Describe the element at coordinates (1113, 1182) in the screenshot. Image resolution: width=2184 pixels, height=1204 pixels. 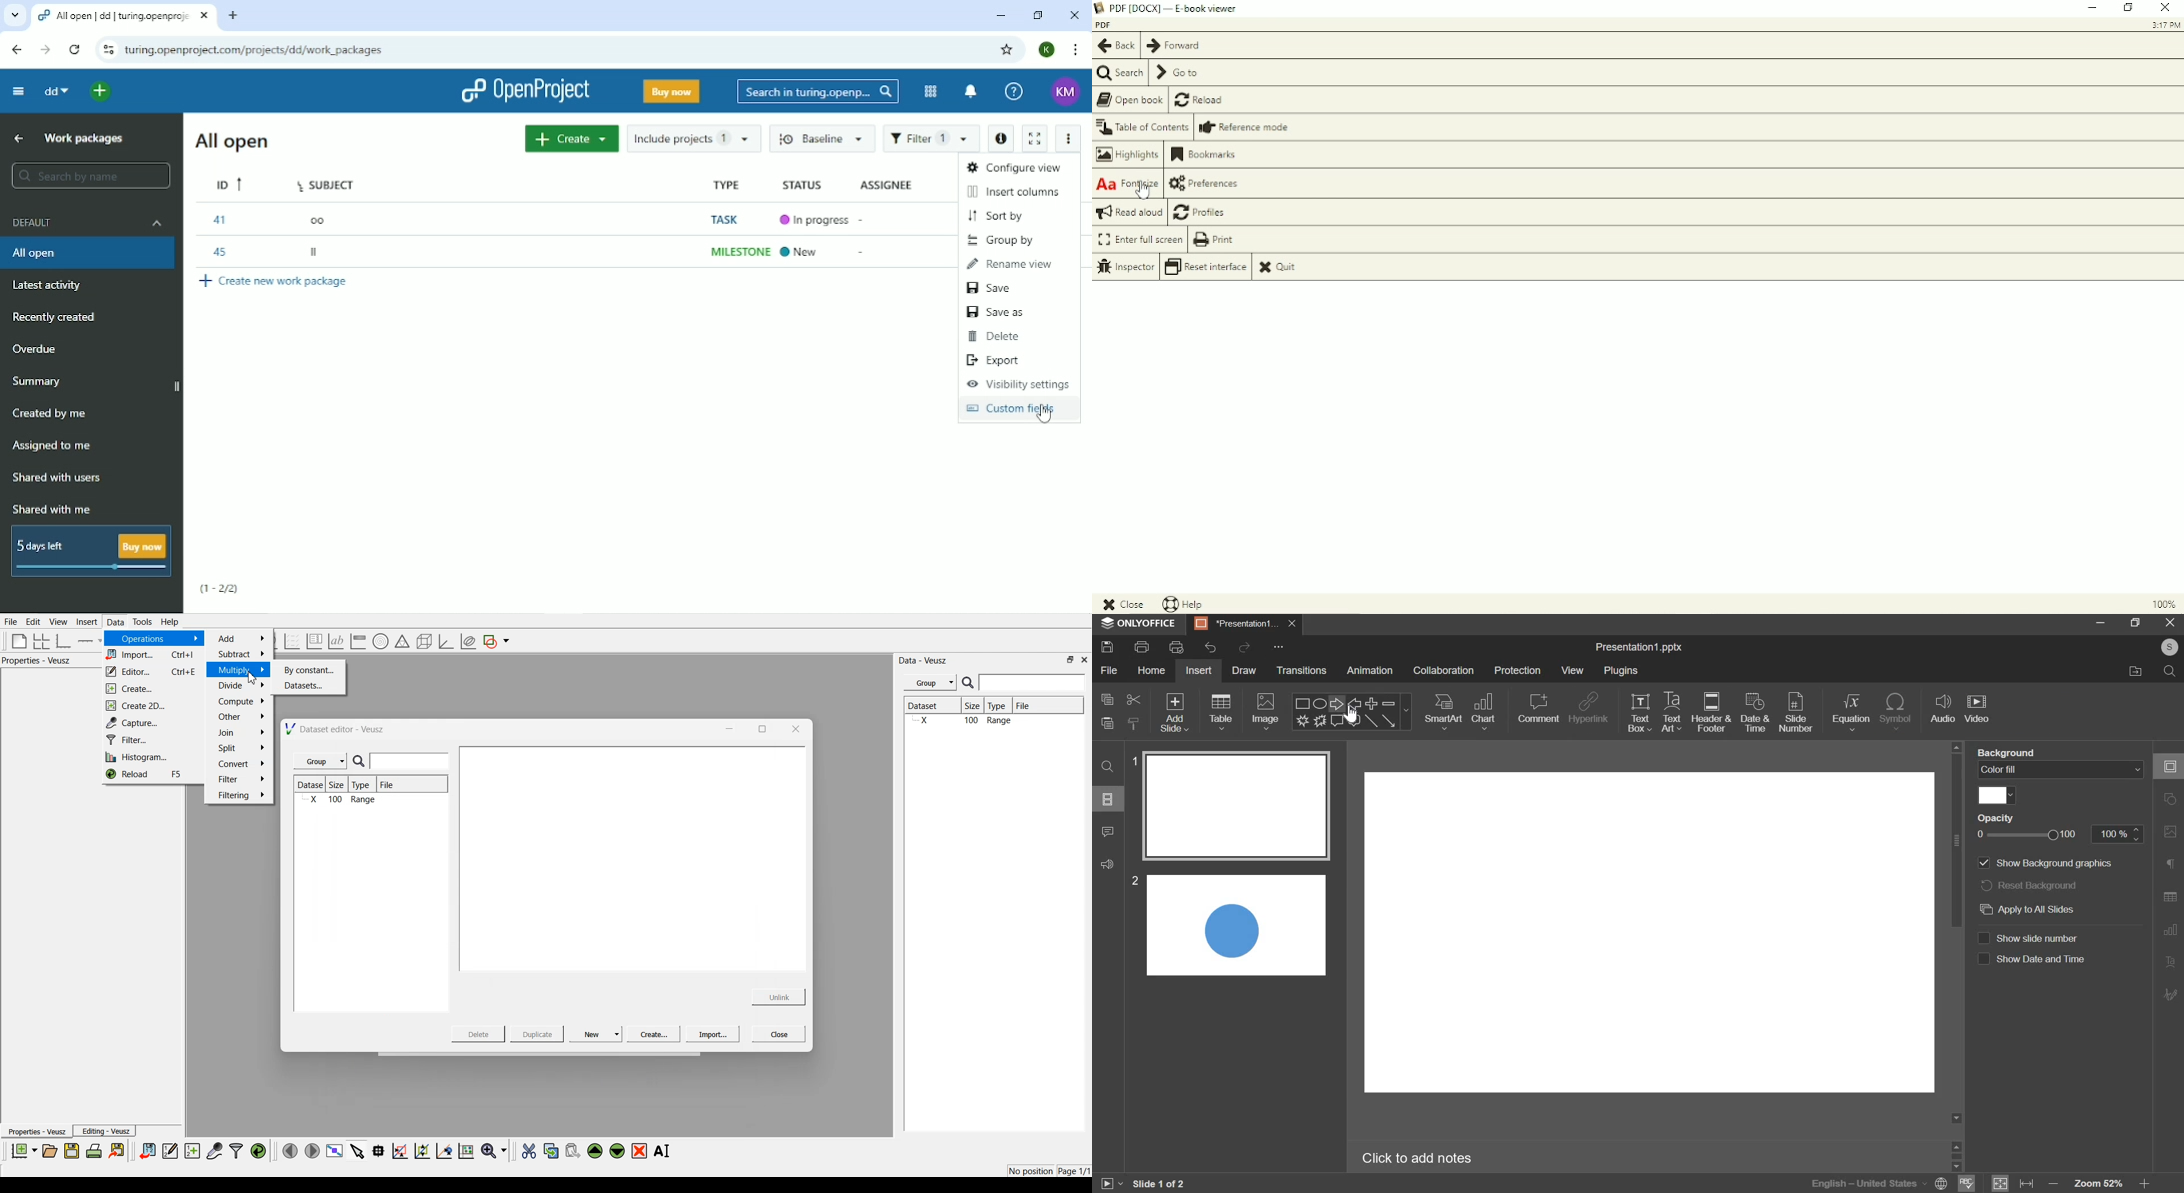
I see `start slideshow` at that location.